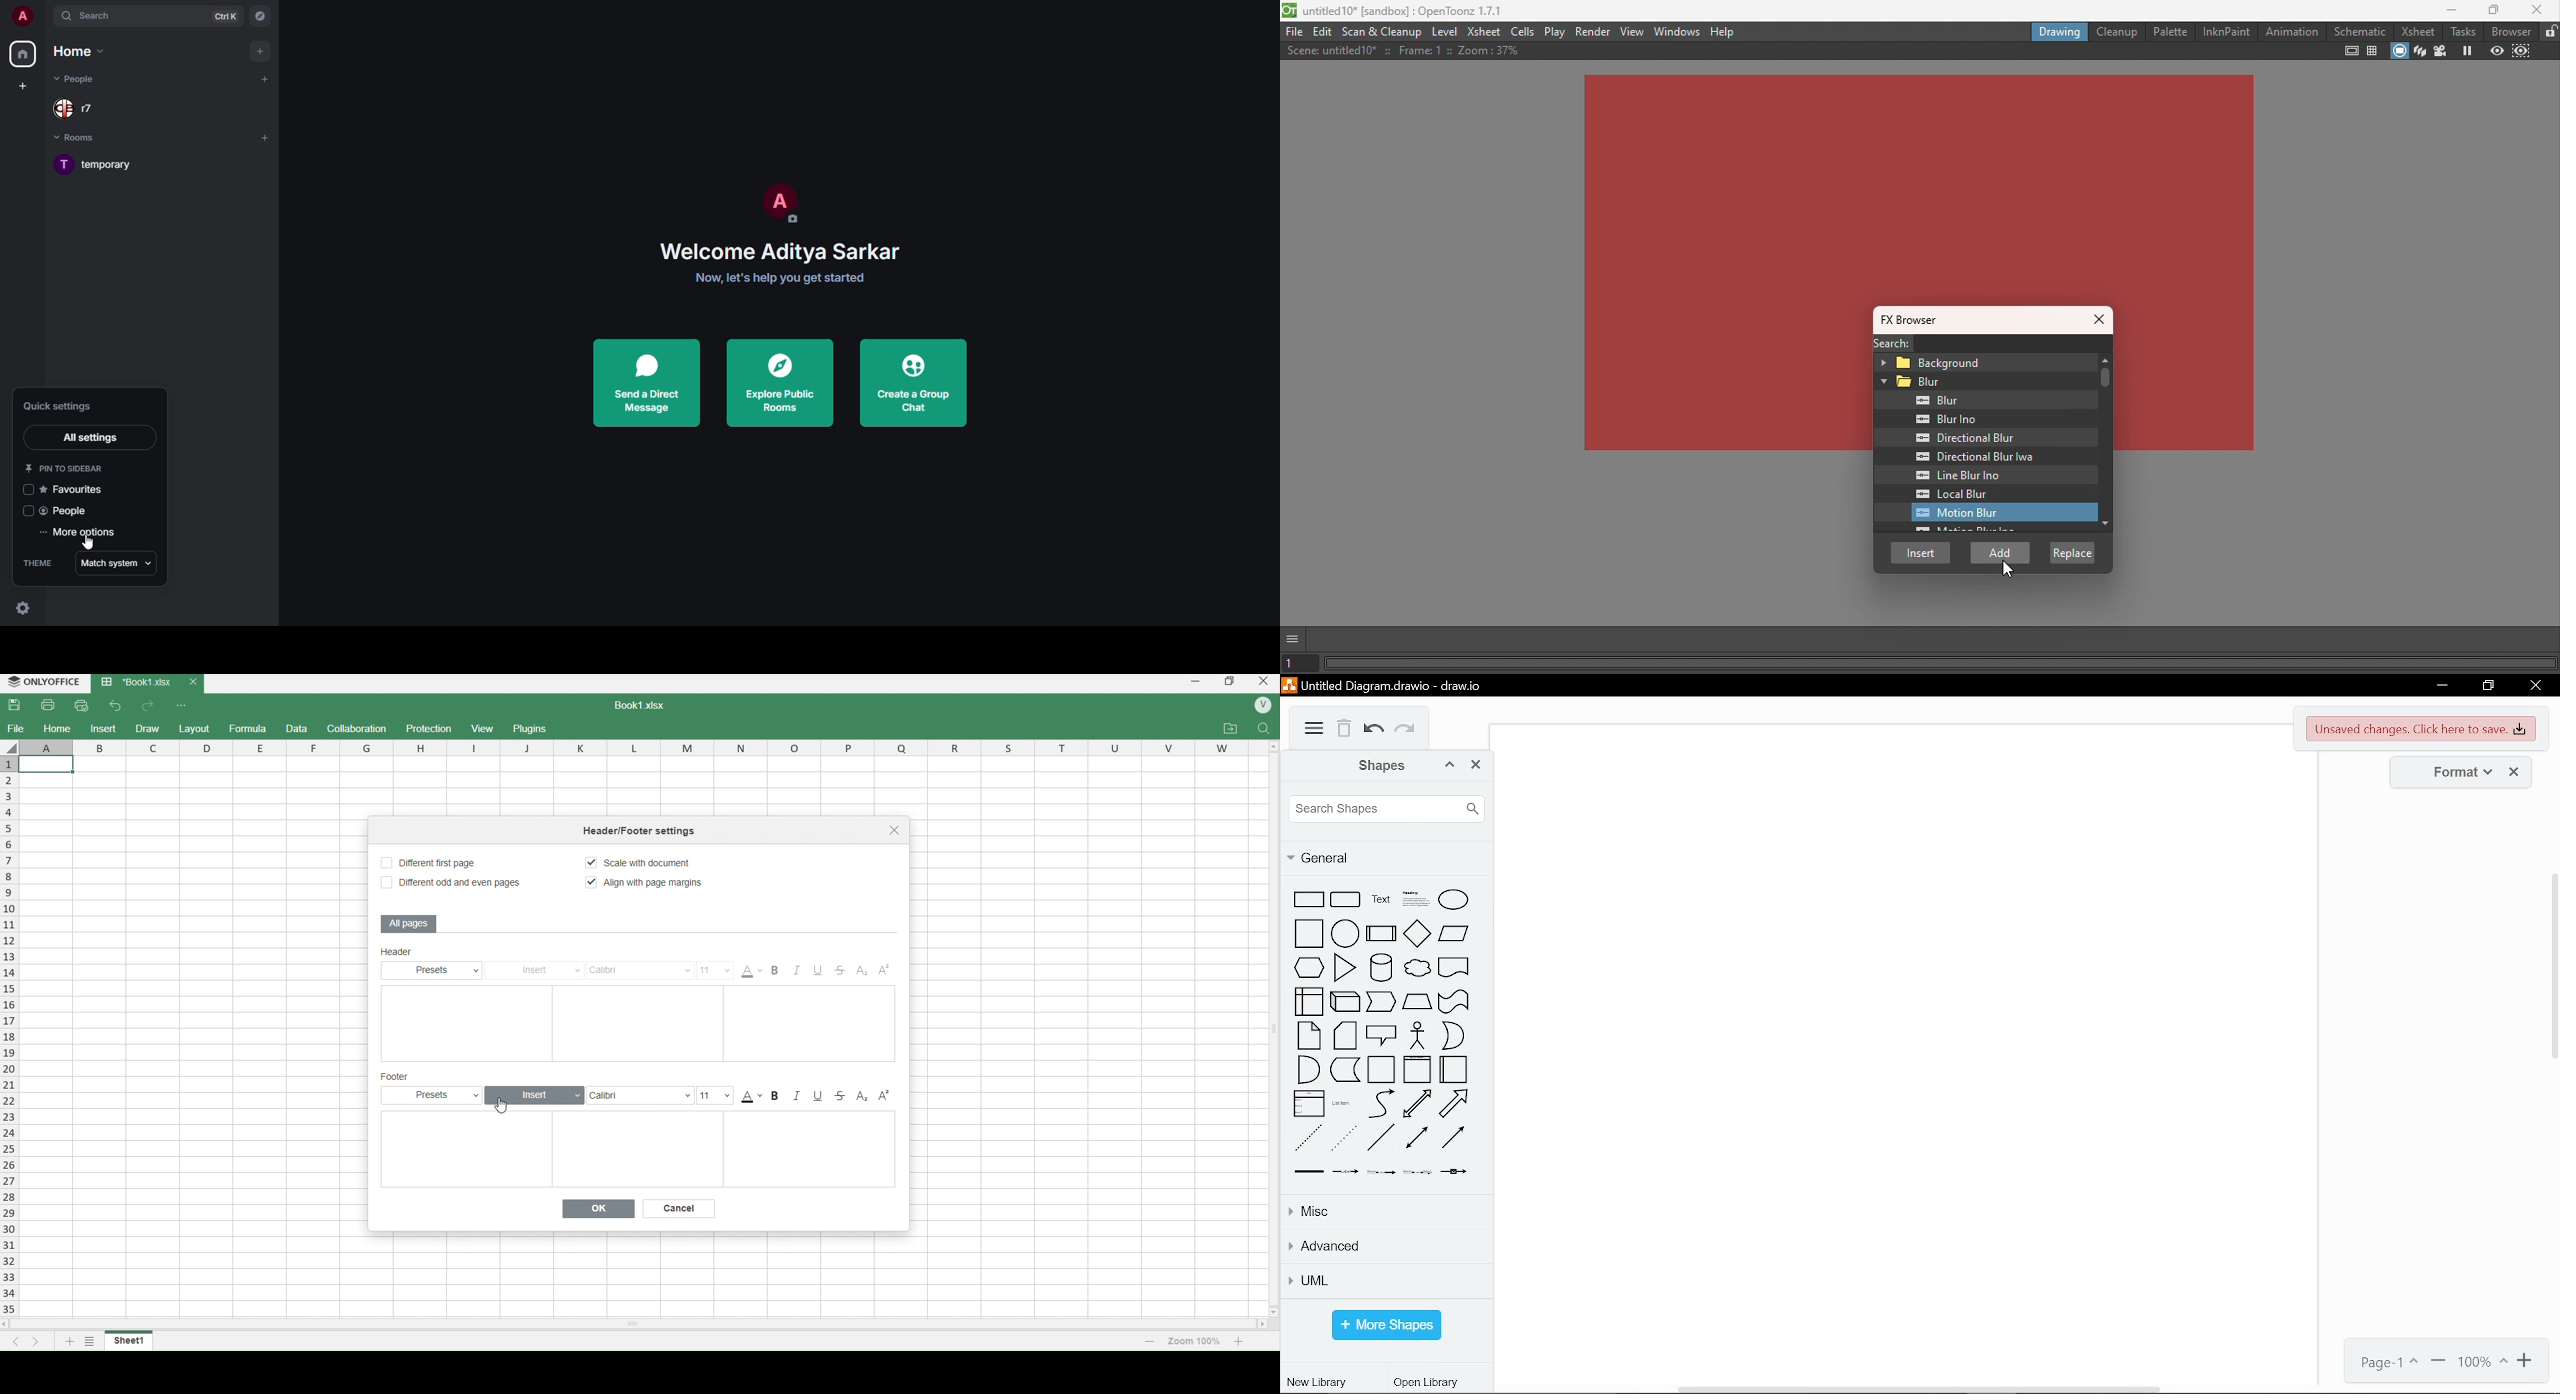  What do you see at coordinates (779, 383) in the screenshot?
I see `explore public rooms` at bounding box center [779, 383].